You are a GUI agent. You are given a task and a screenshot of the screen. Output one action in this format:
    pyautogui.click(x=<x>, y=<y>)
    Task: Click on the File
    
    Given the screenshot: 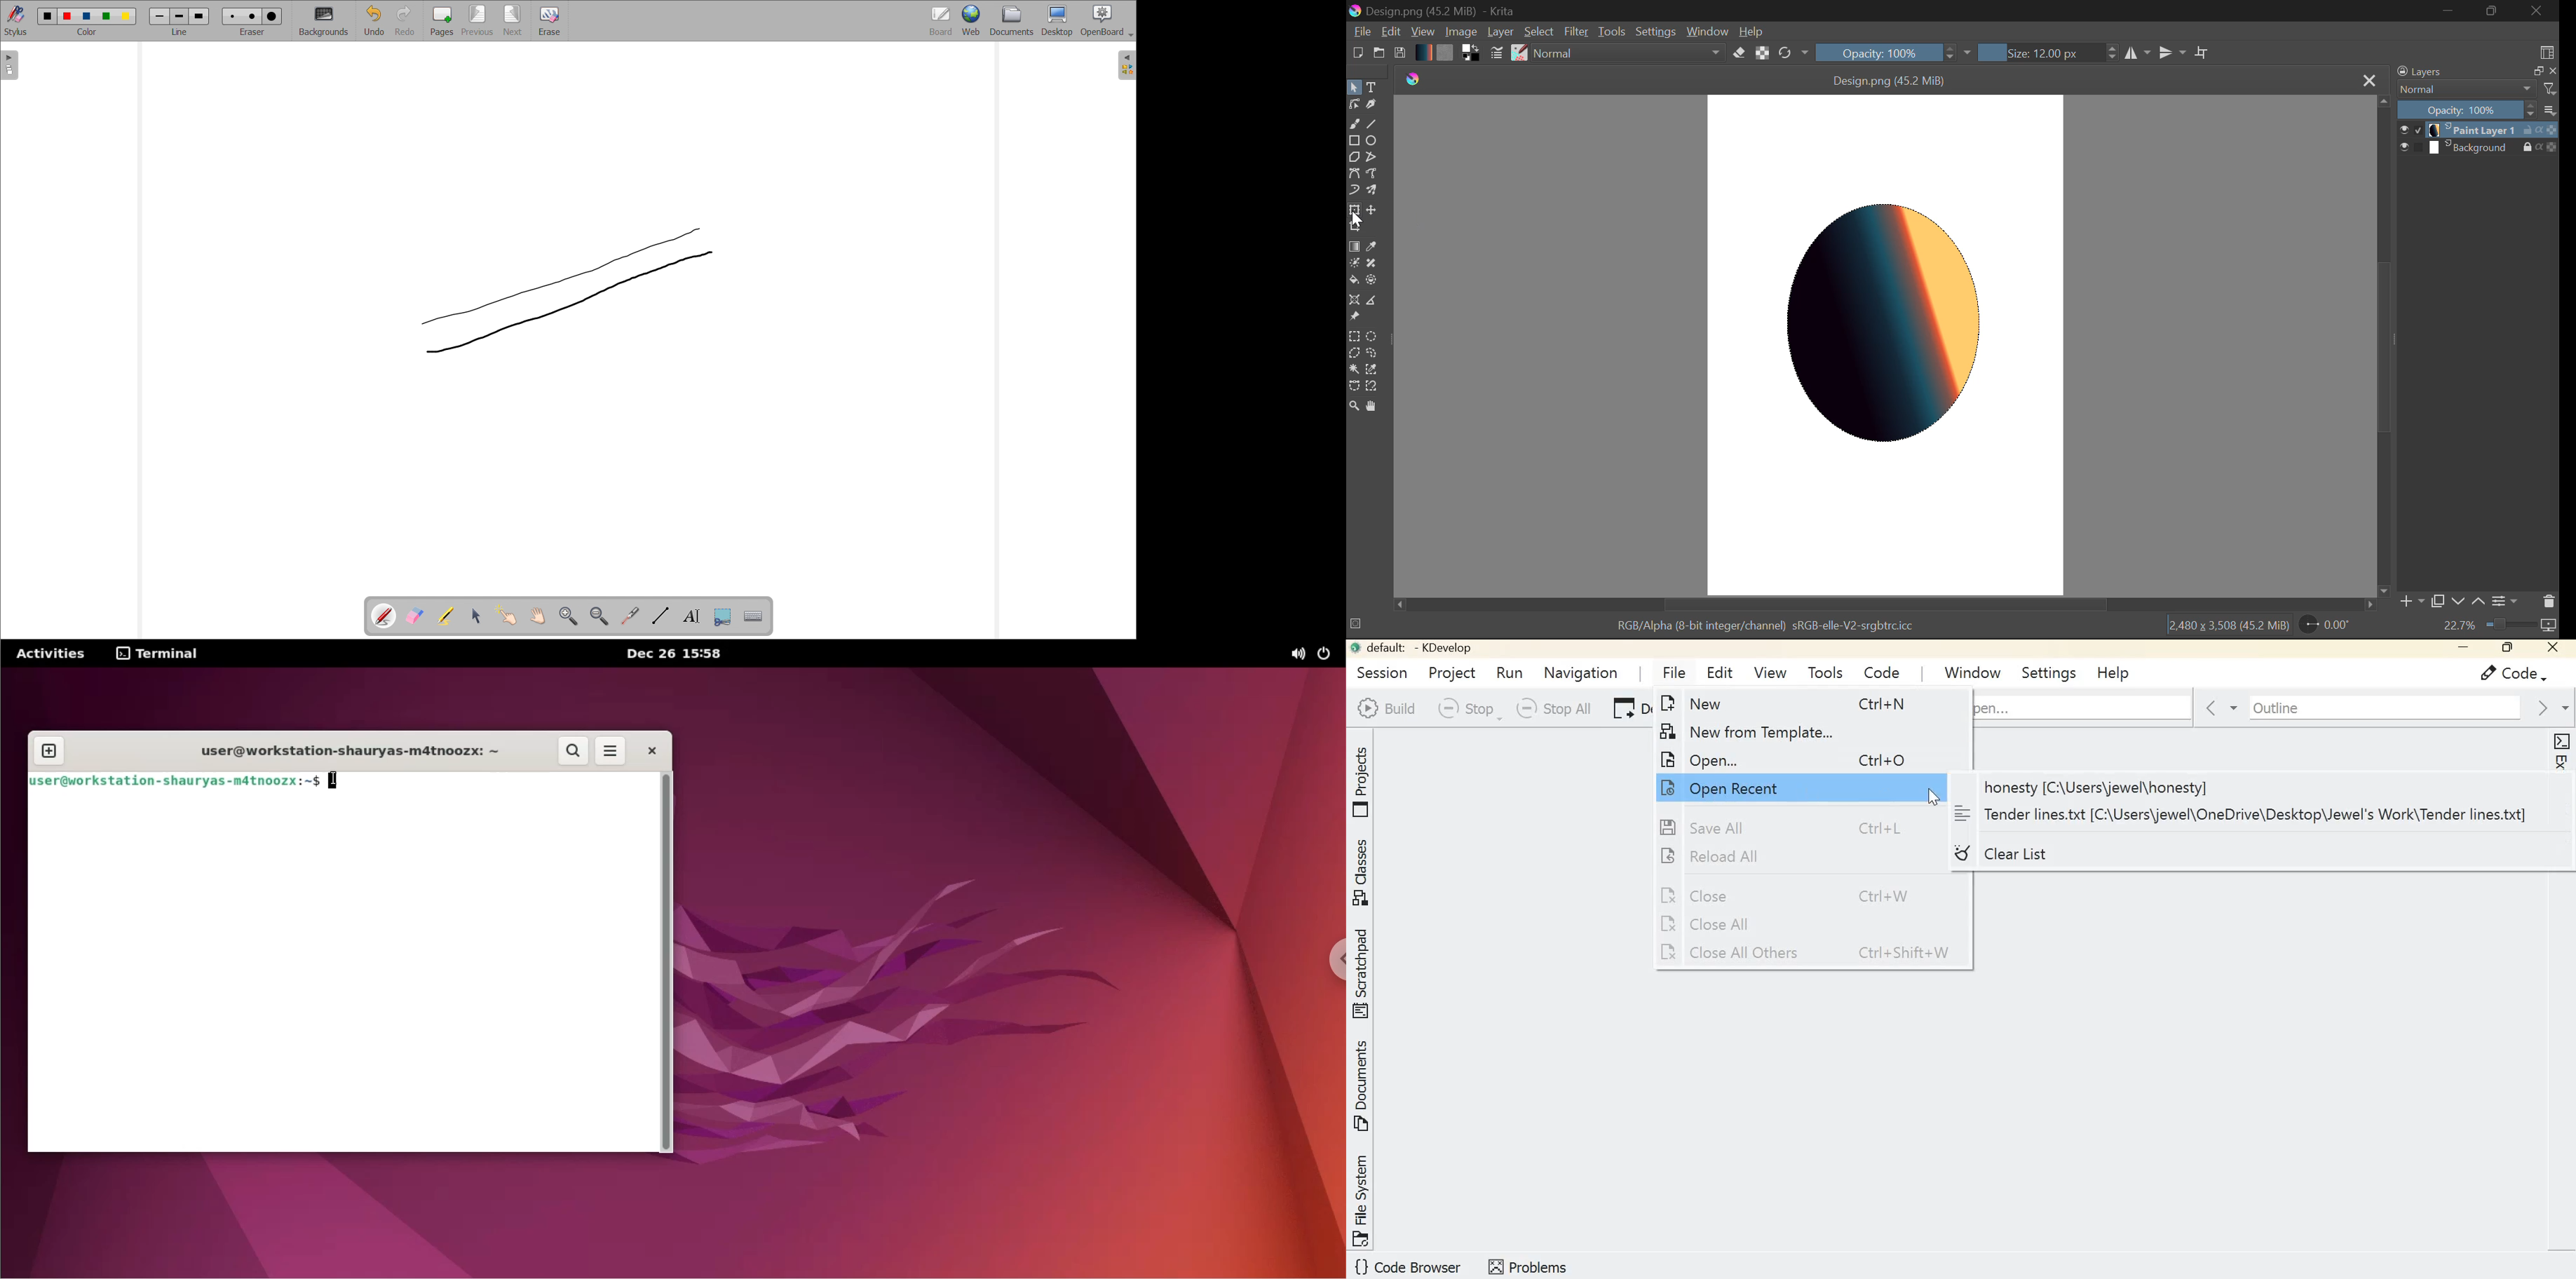 What is the action you would take?
    pyautogui.click(x=1360, y=32)
    